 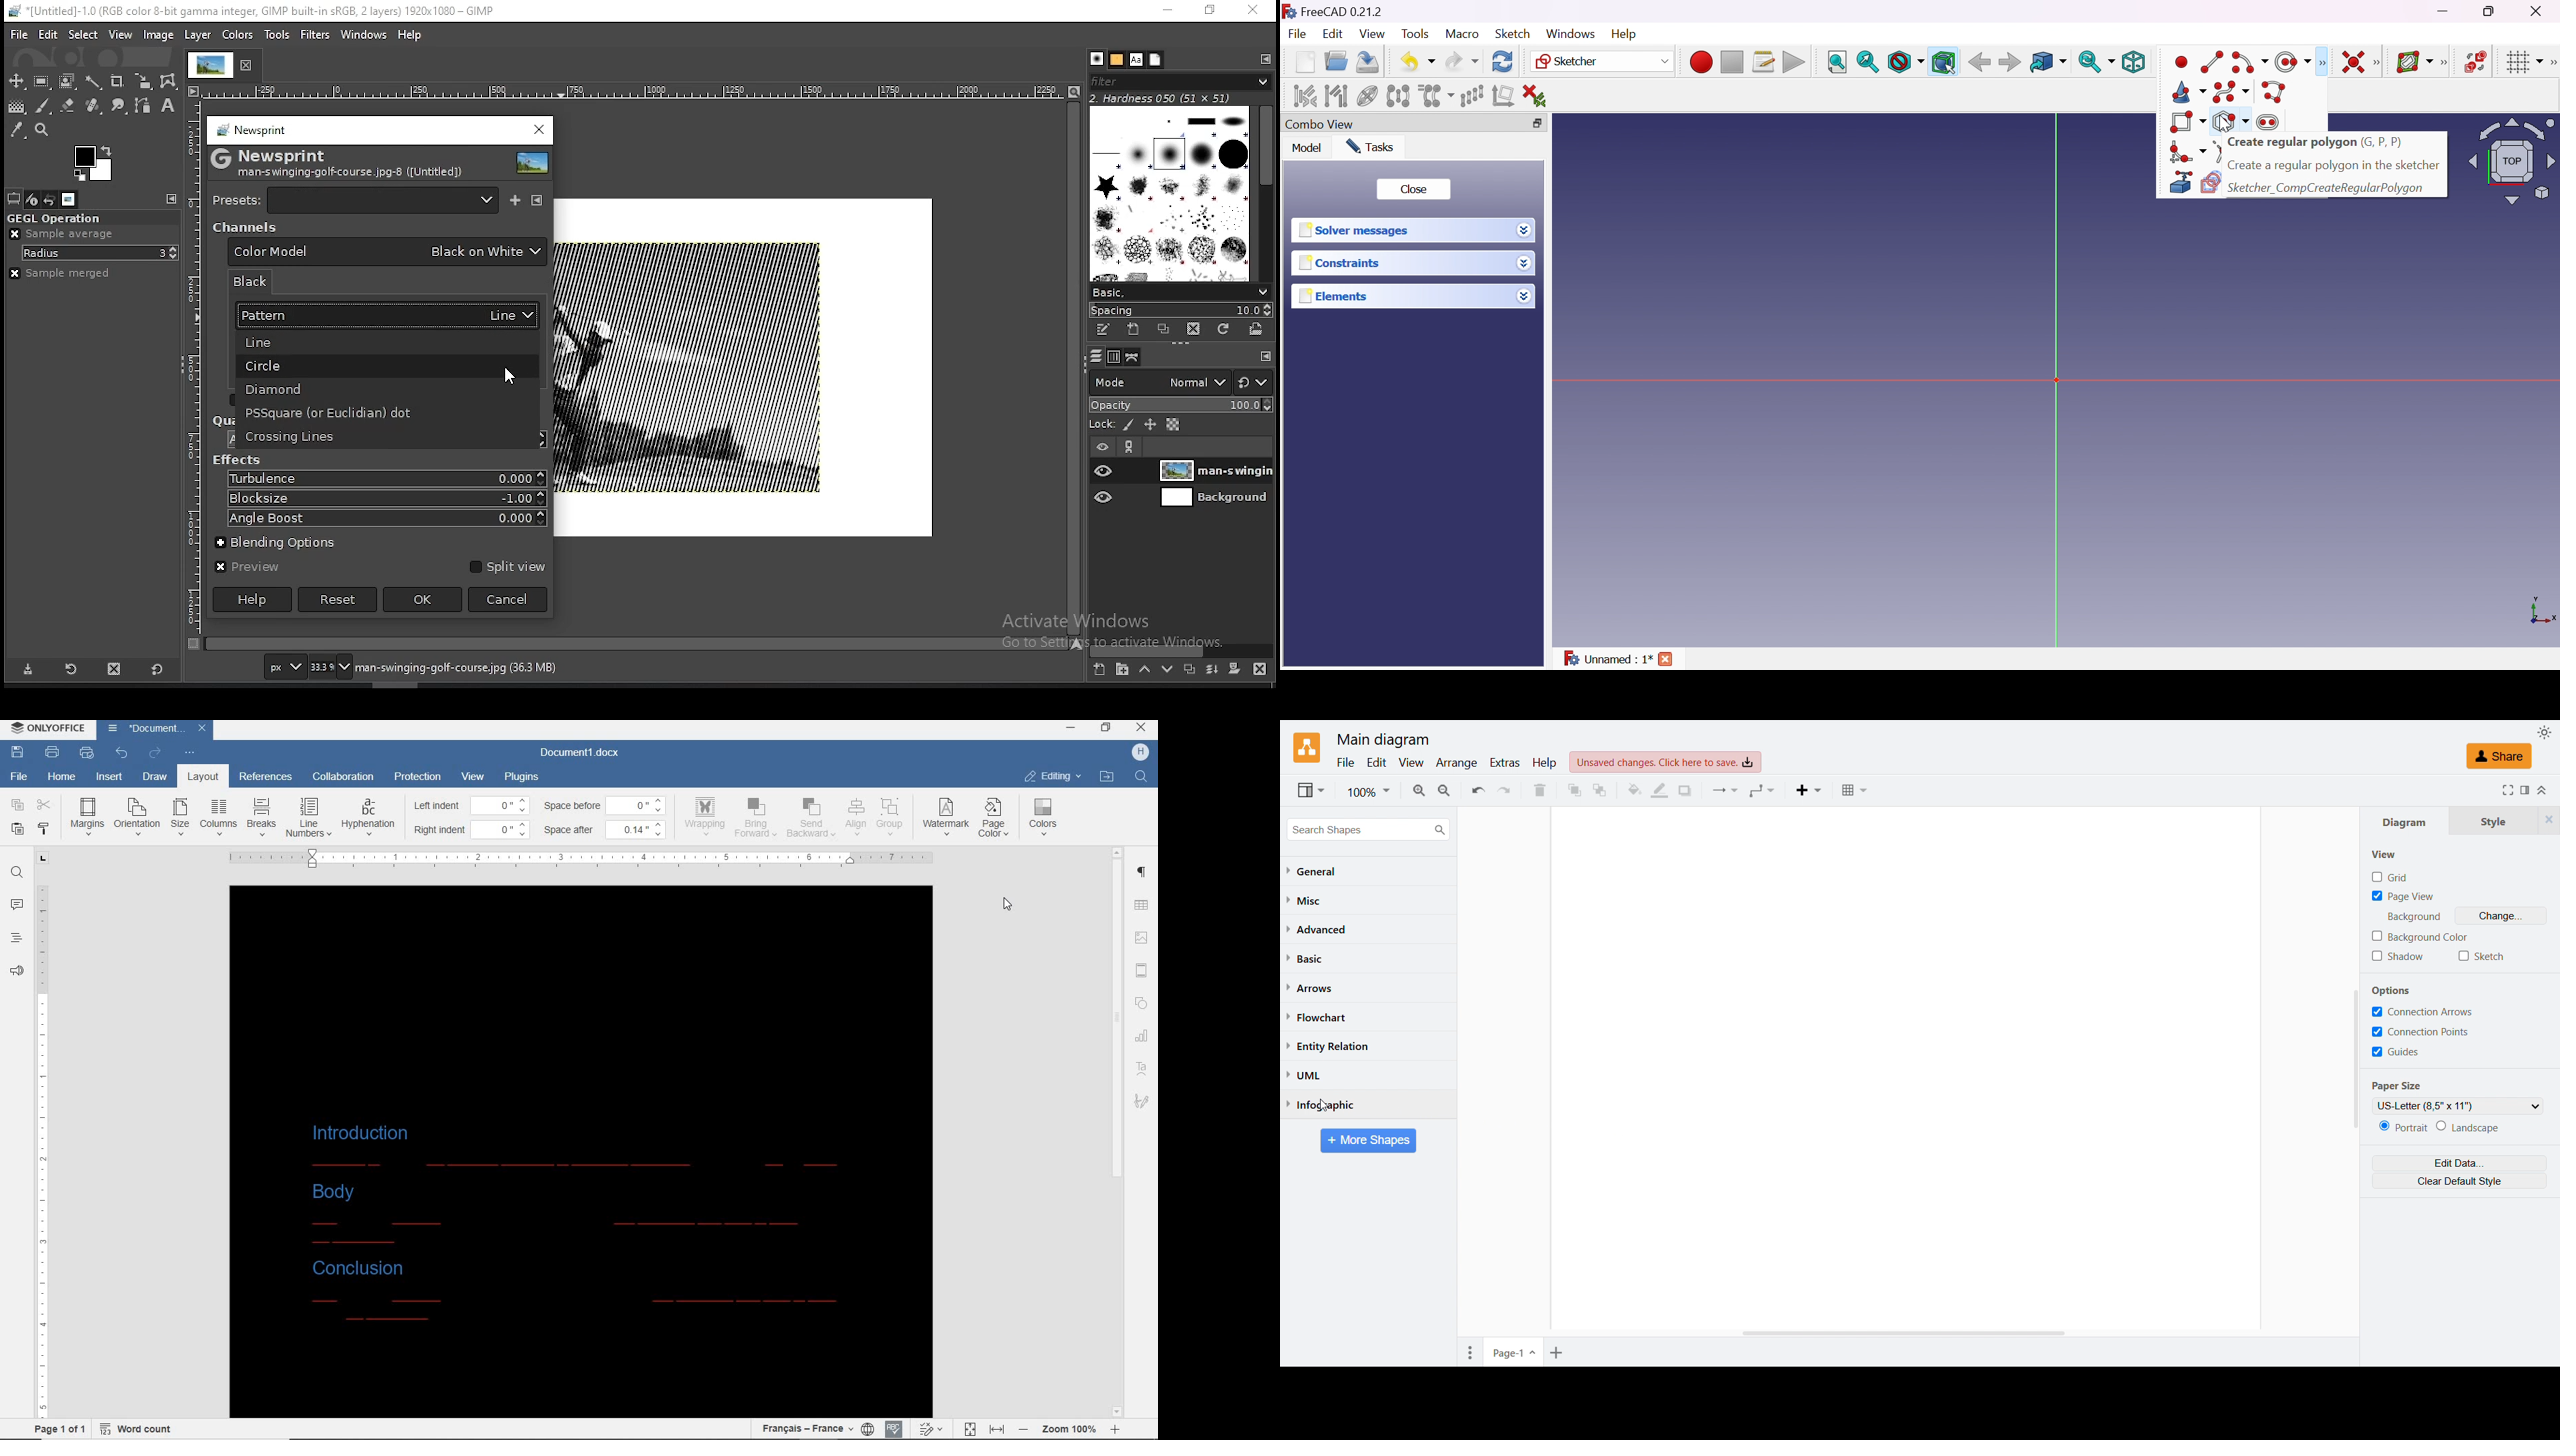 What do you see at coordinates (218, 819) in the screenshot?
I see `columns` at bounding box center [218, 819].